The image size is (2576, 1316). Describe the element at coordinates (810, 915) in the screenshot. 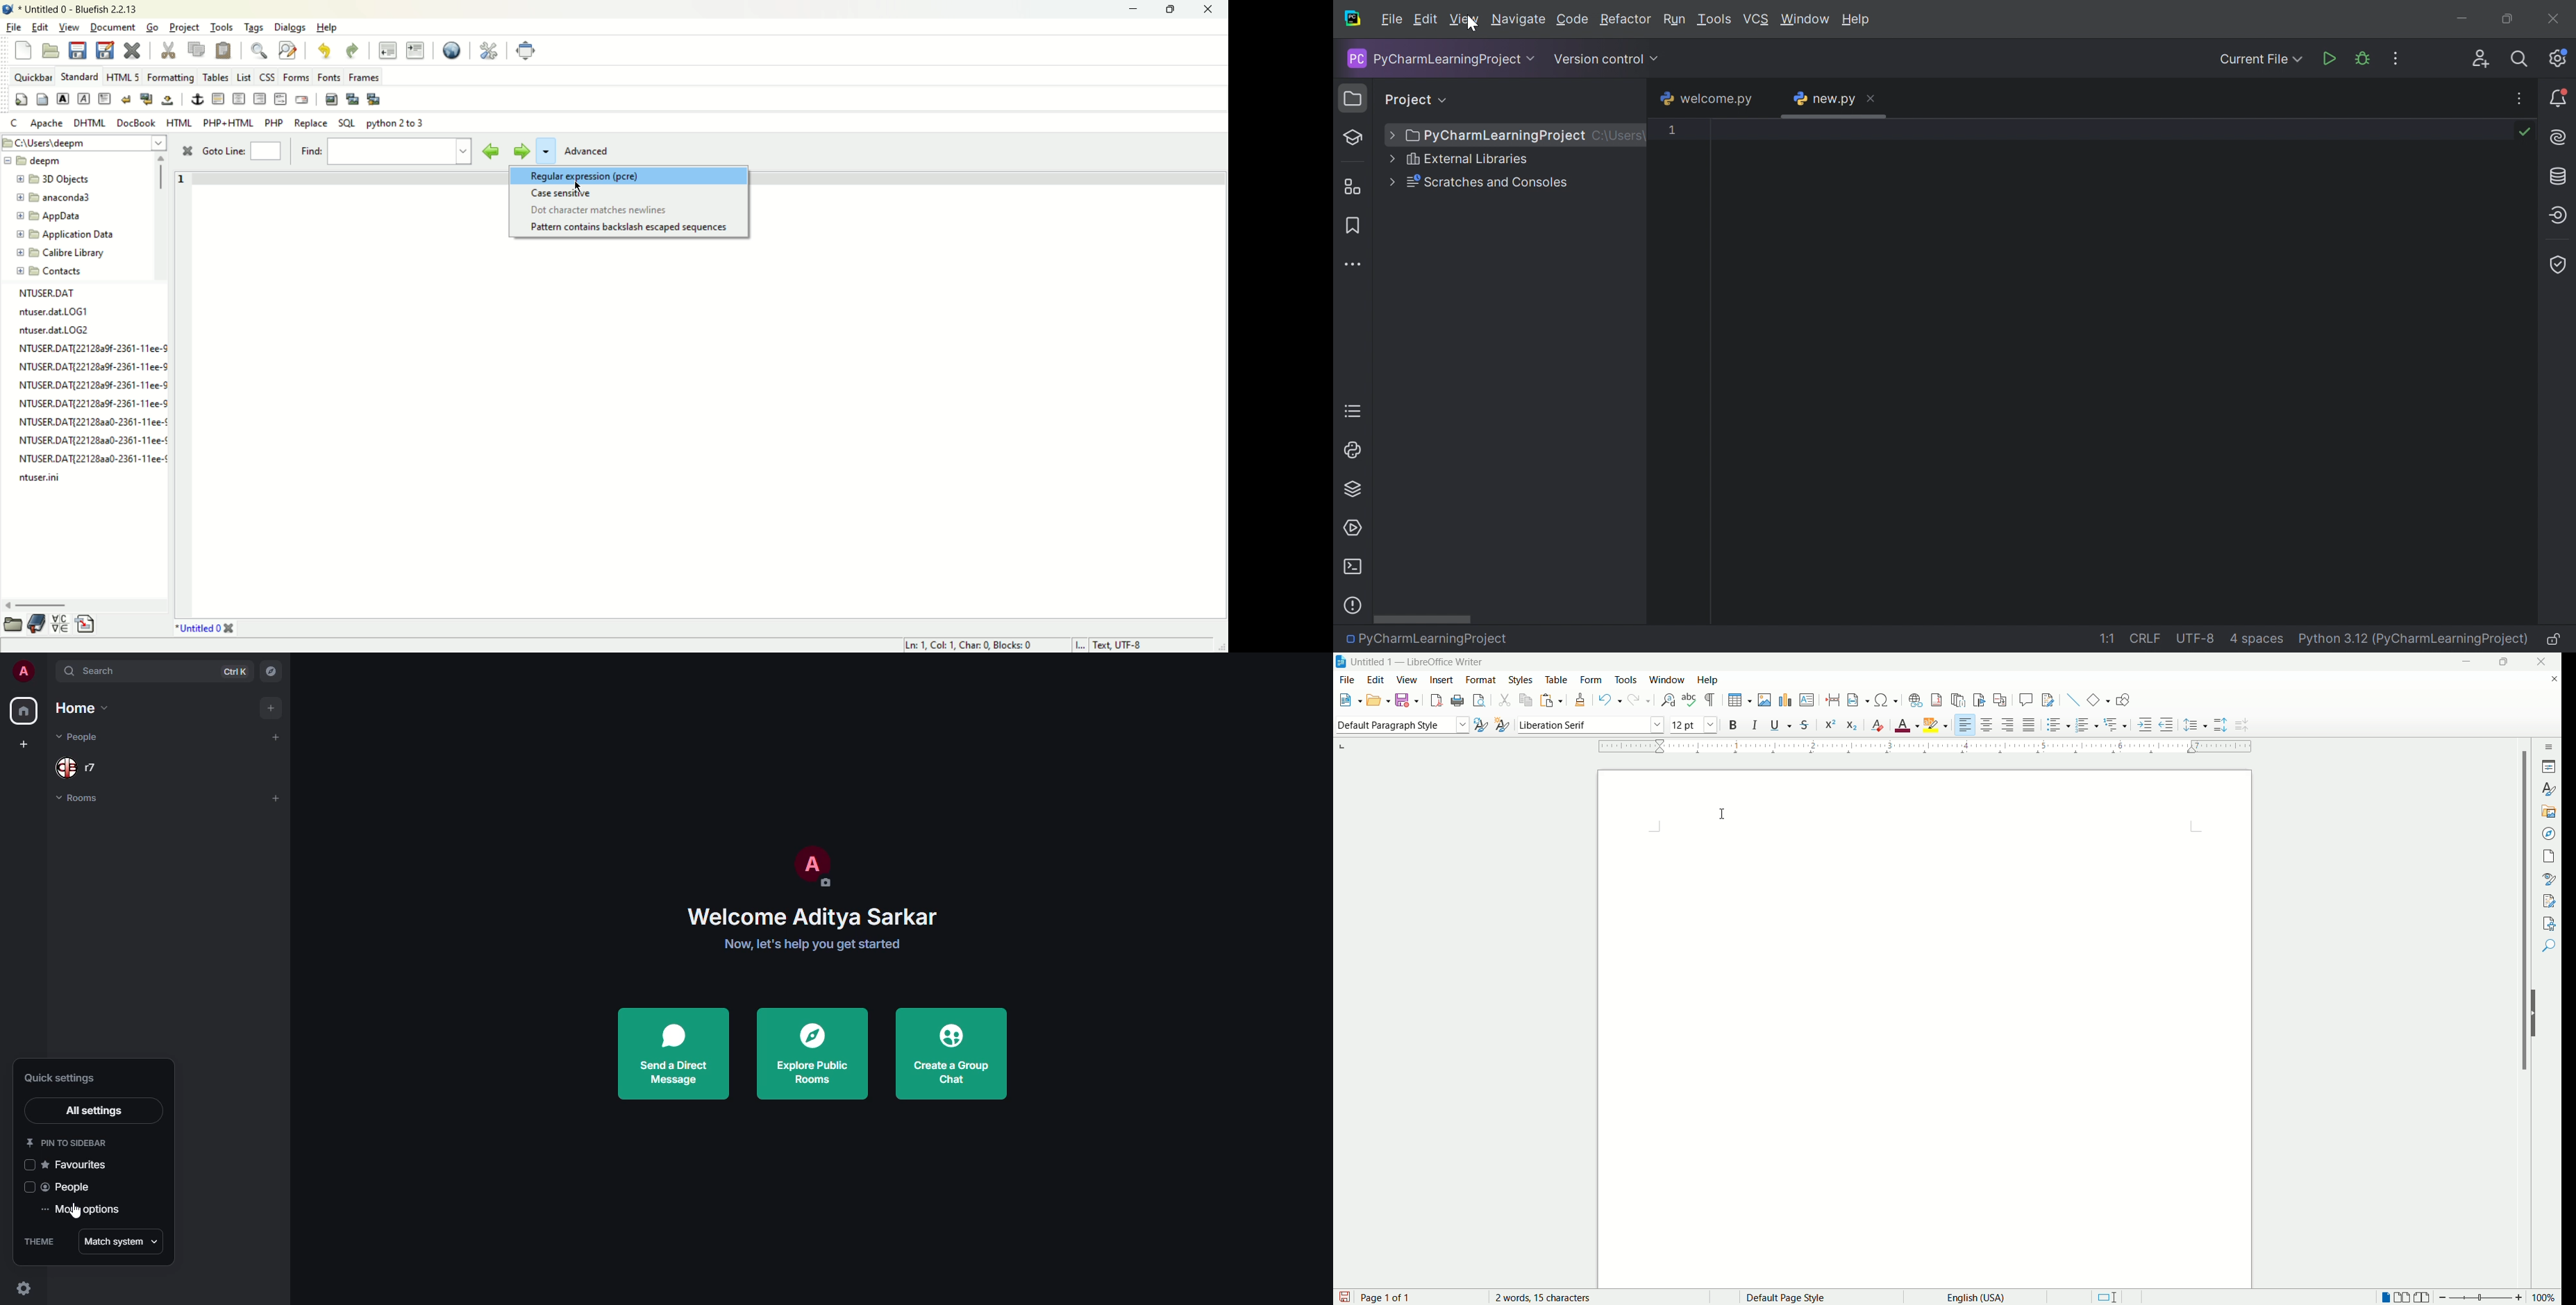

I see `Welcome Aditya Sarkar` at that location.